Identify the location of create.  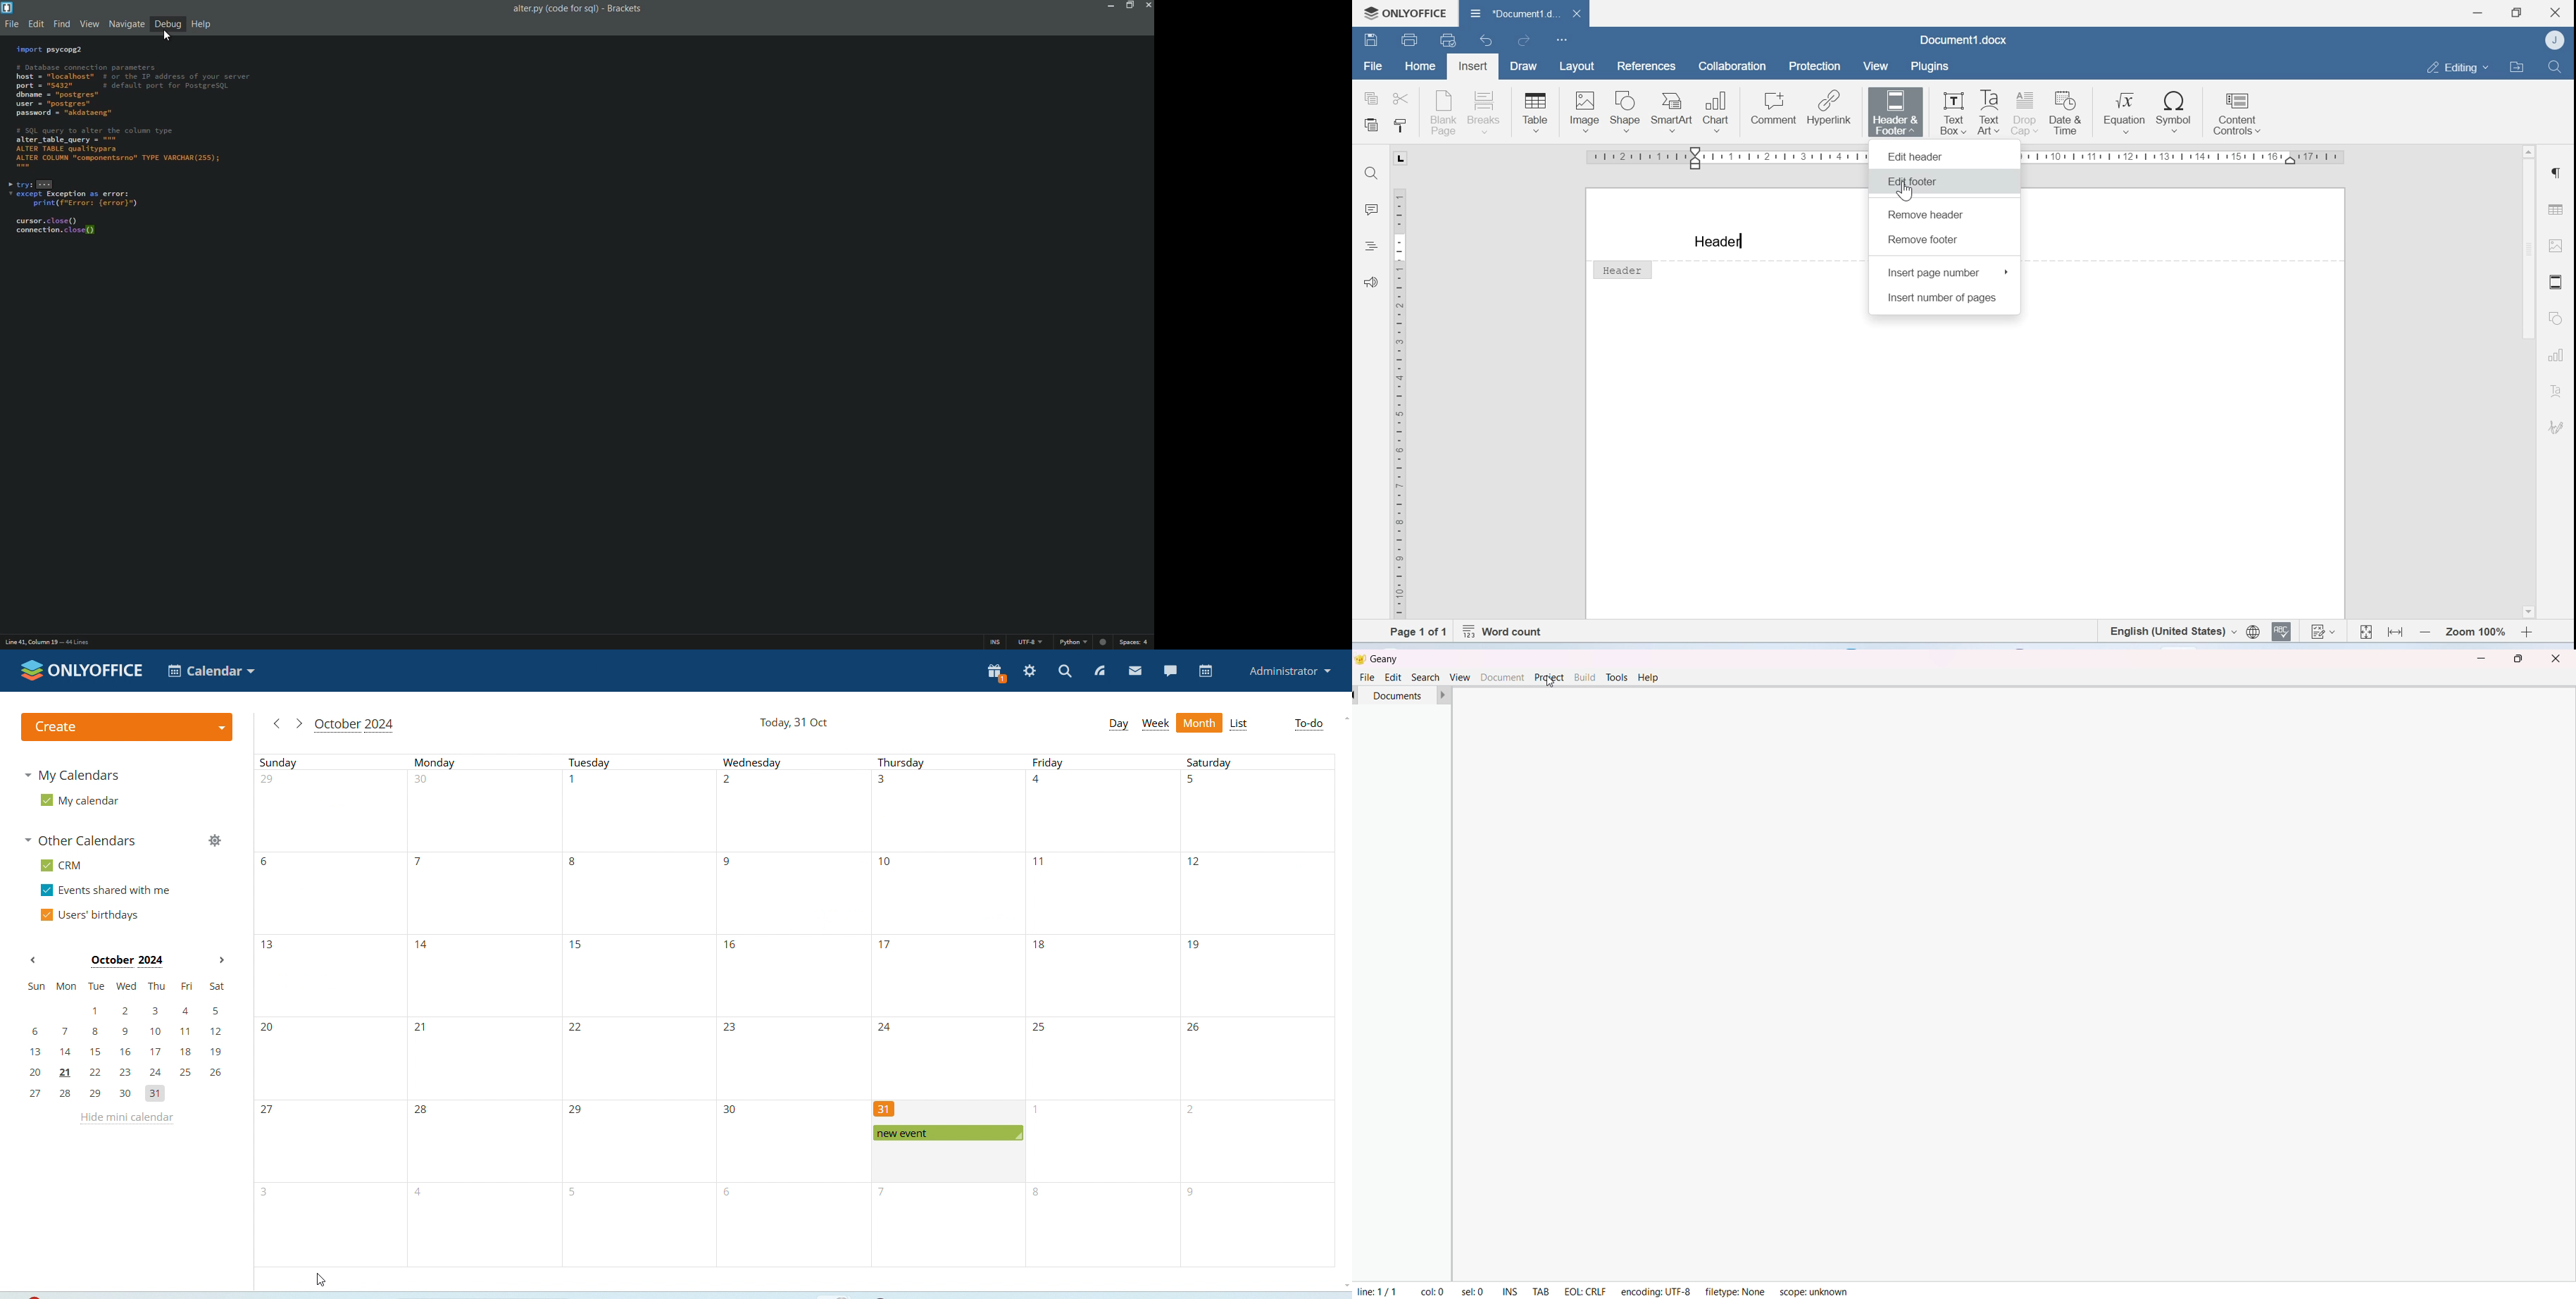
(127, 727).